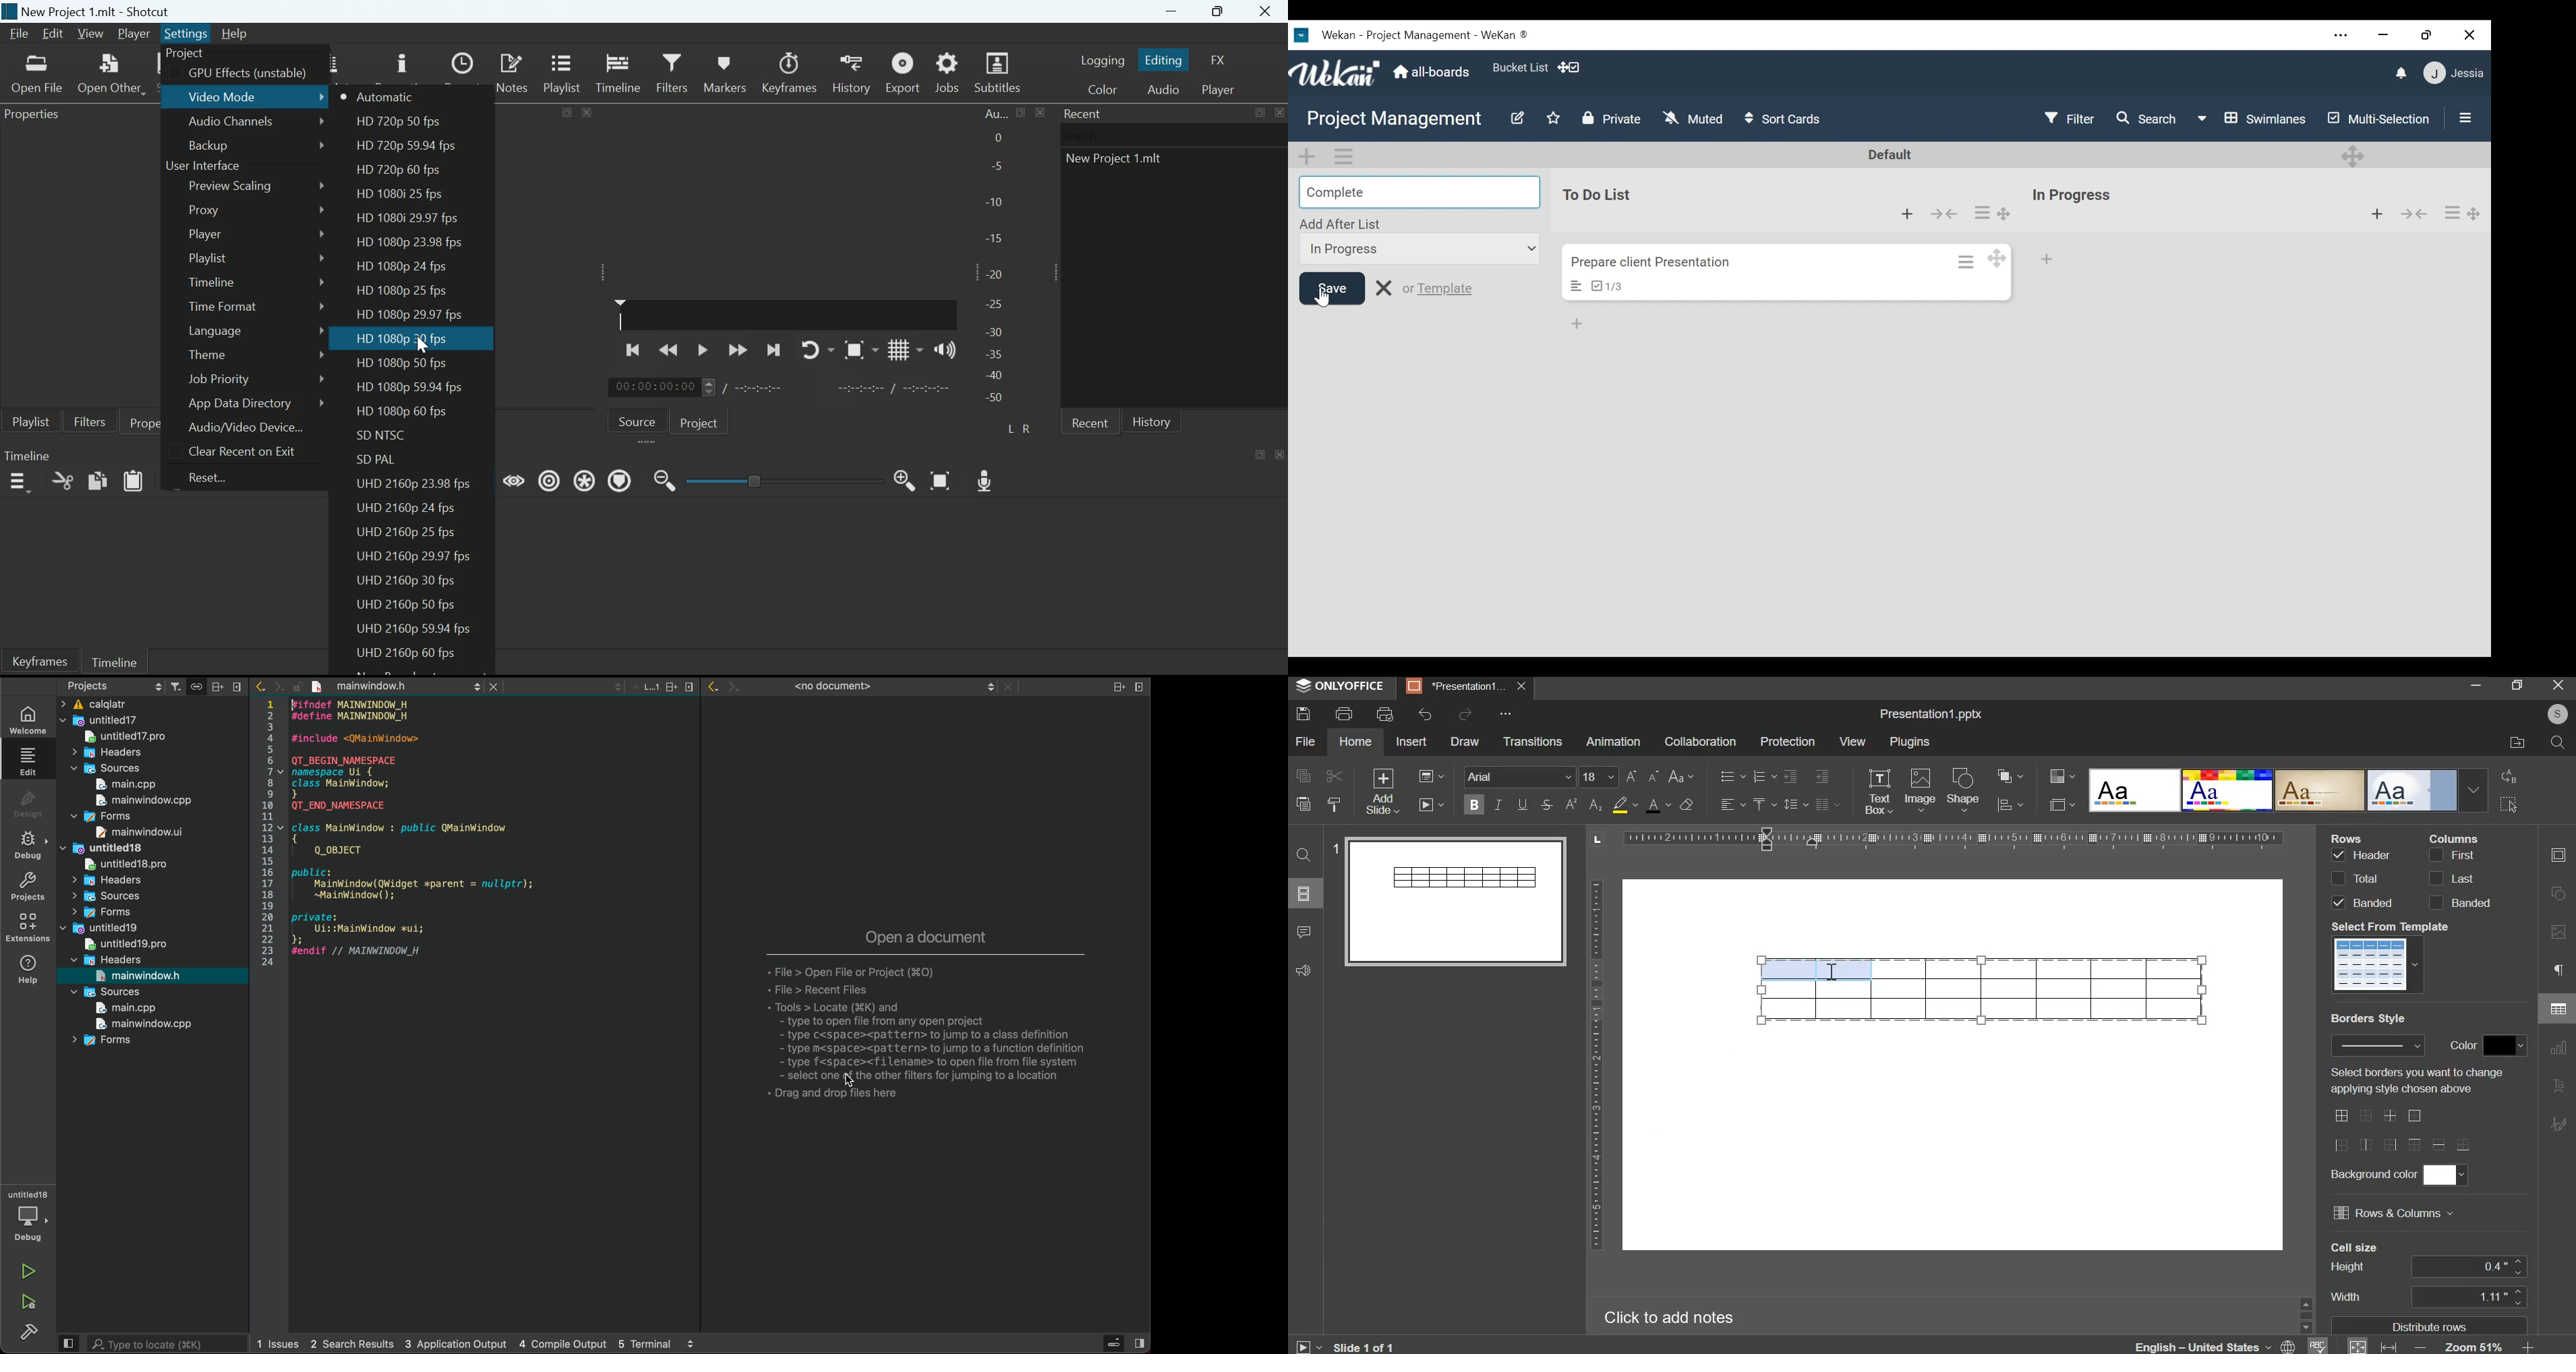 This screenshot has width=2576, height=1372. Describe the element at coordinates (1306, 741) in the screenshot. I see `file` at that location.